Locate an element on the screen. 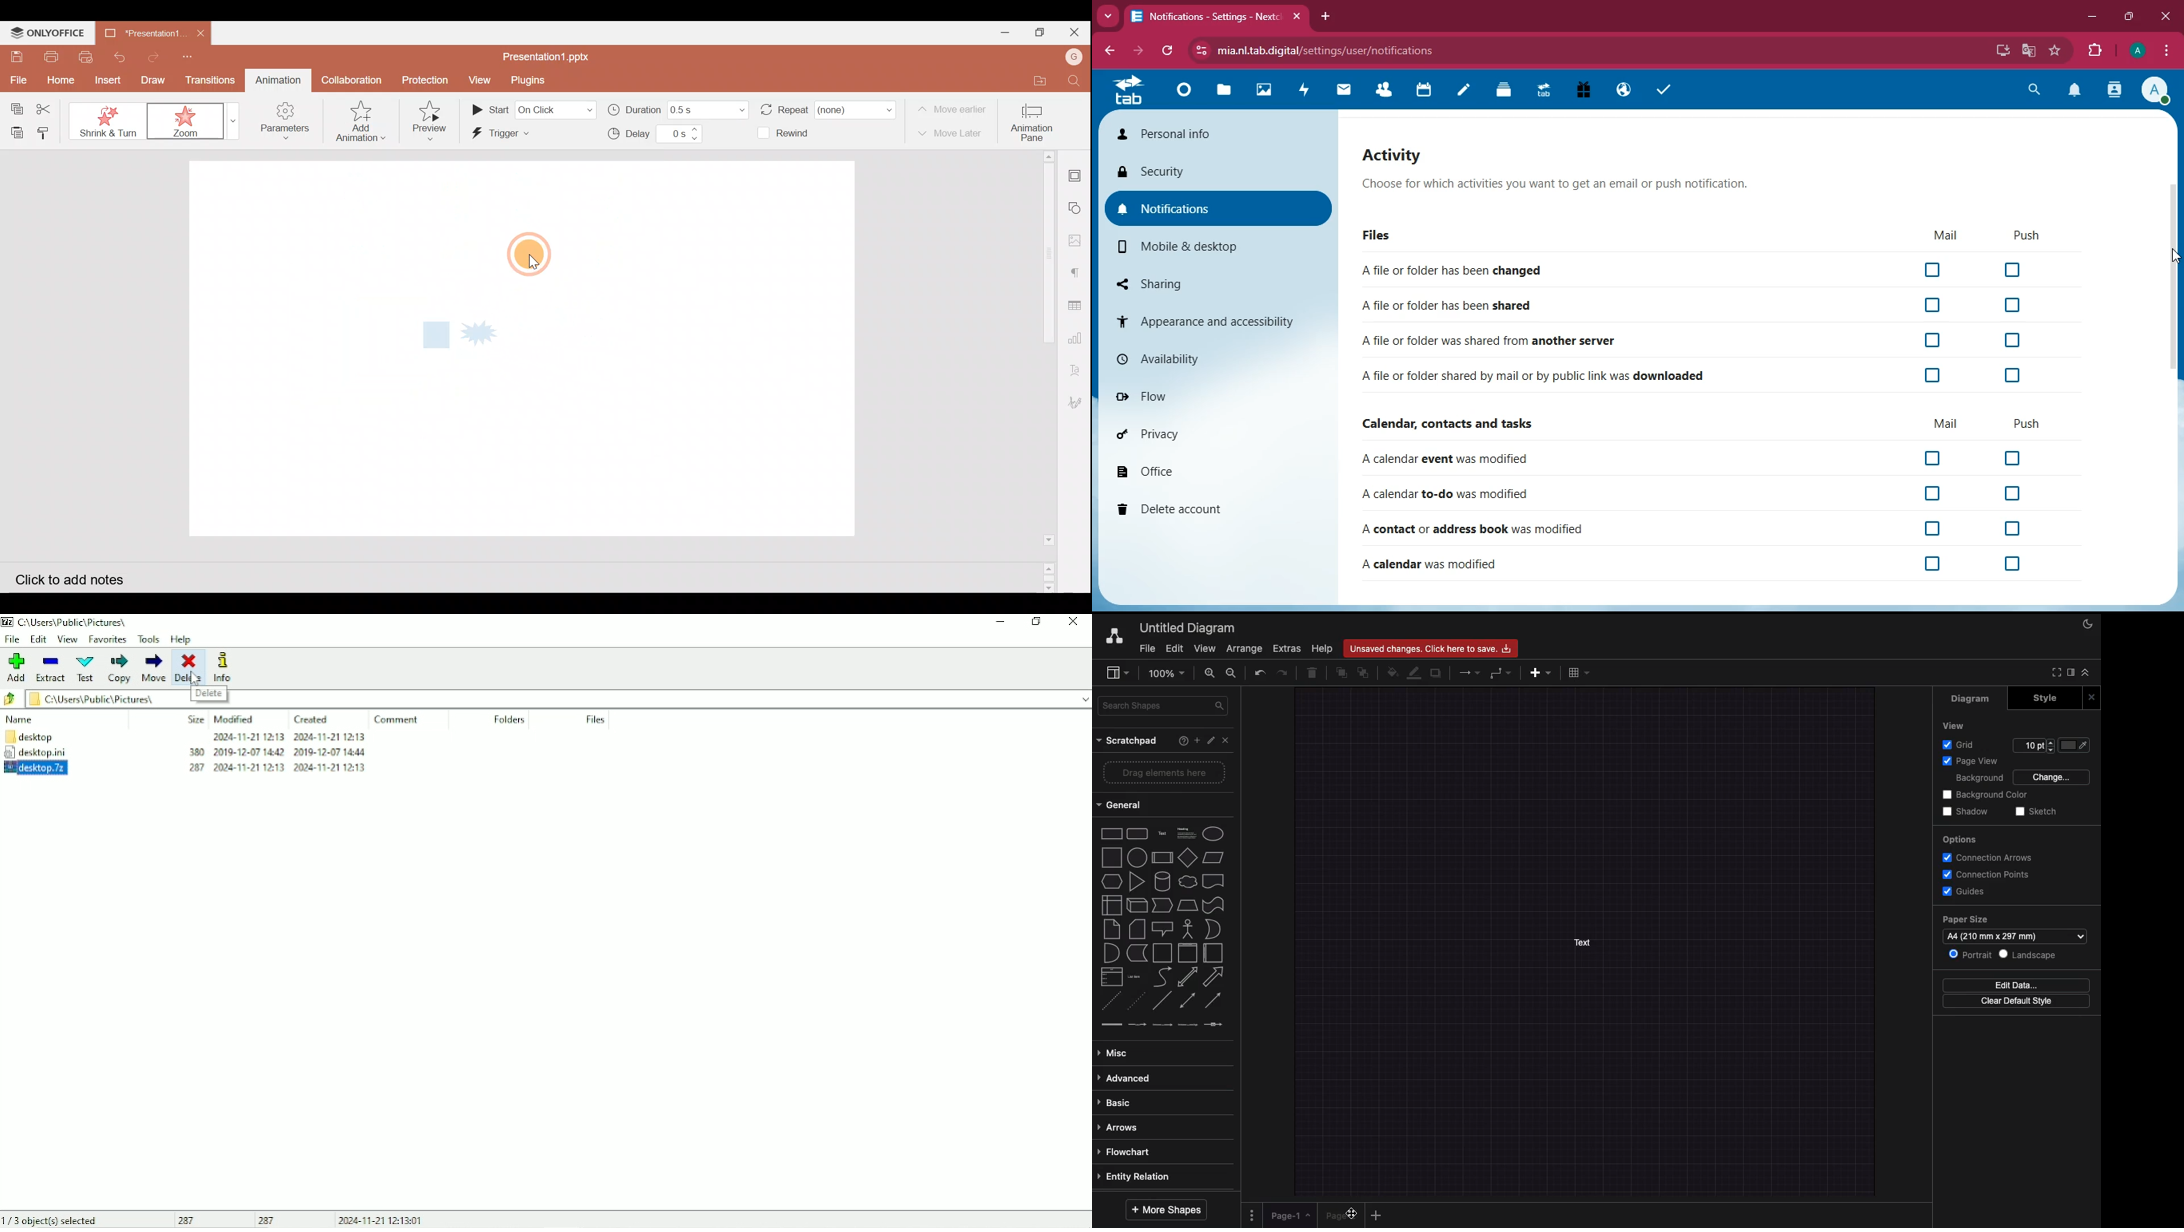  Zoom out is located at coordinates (1231, 672).